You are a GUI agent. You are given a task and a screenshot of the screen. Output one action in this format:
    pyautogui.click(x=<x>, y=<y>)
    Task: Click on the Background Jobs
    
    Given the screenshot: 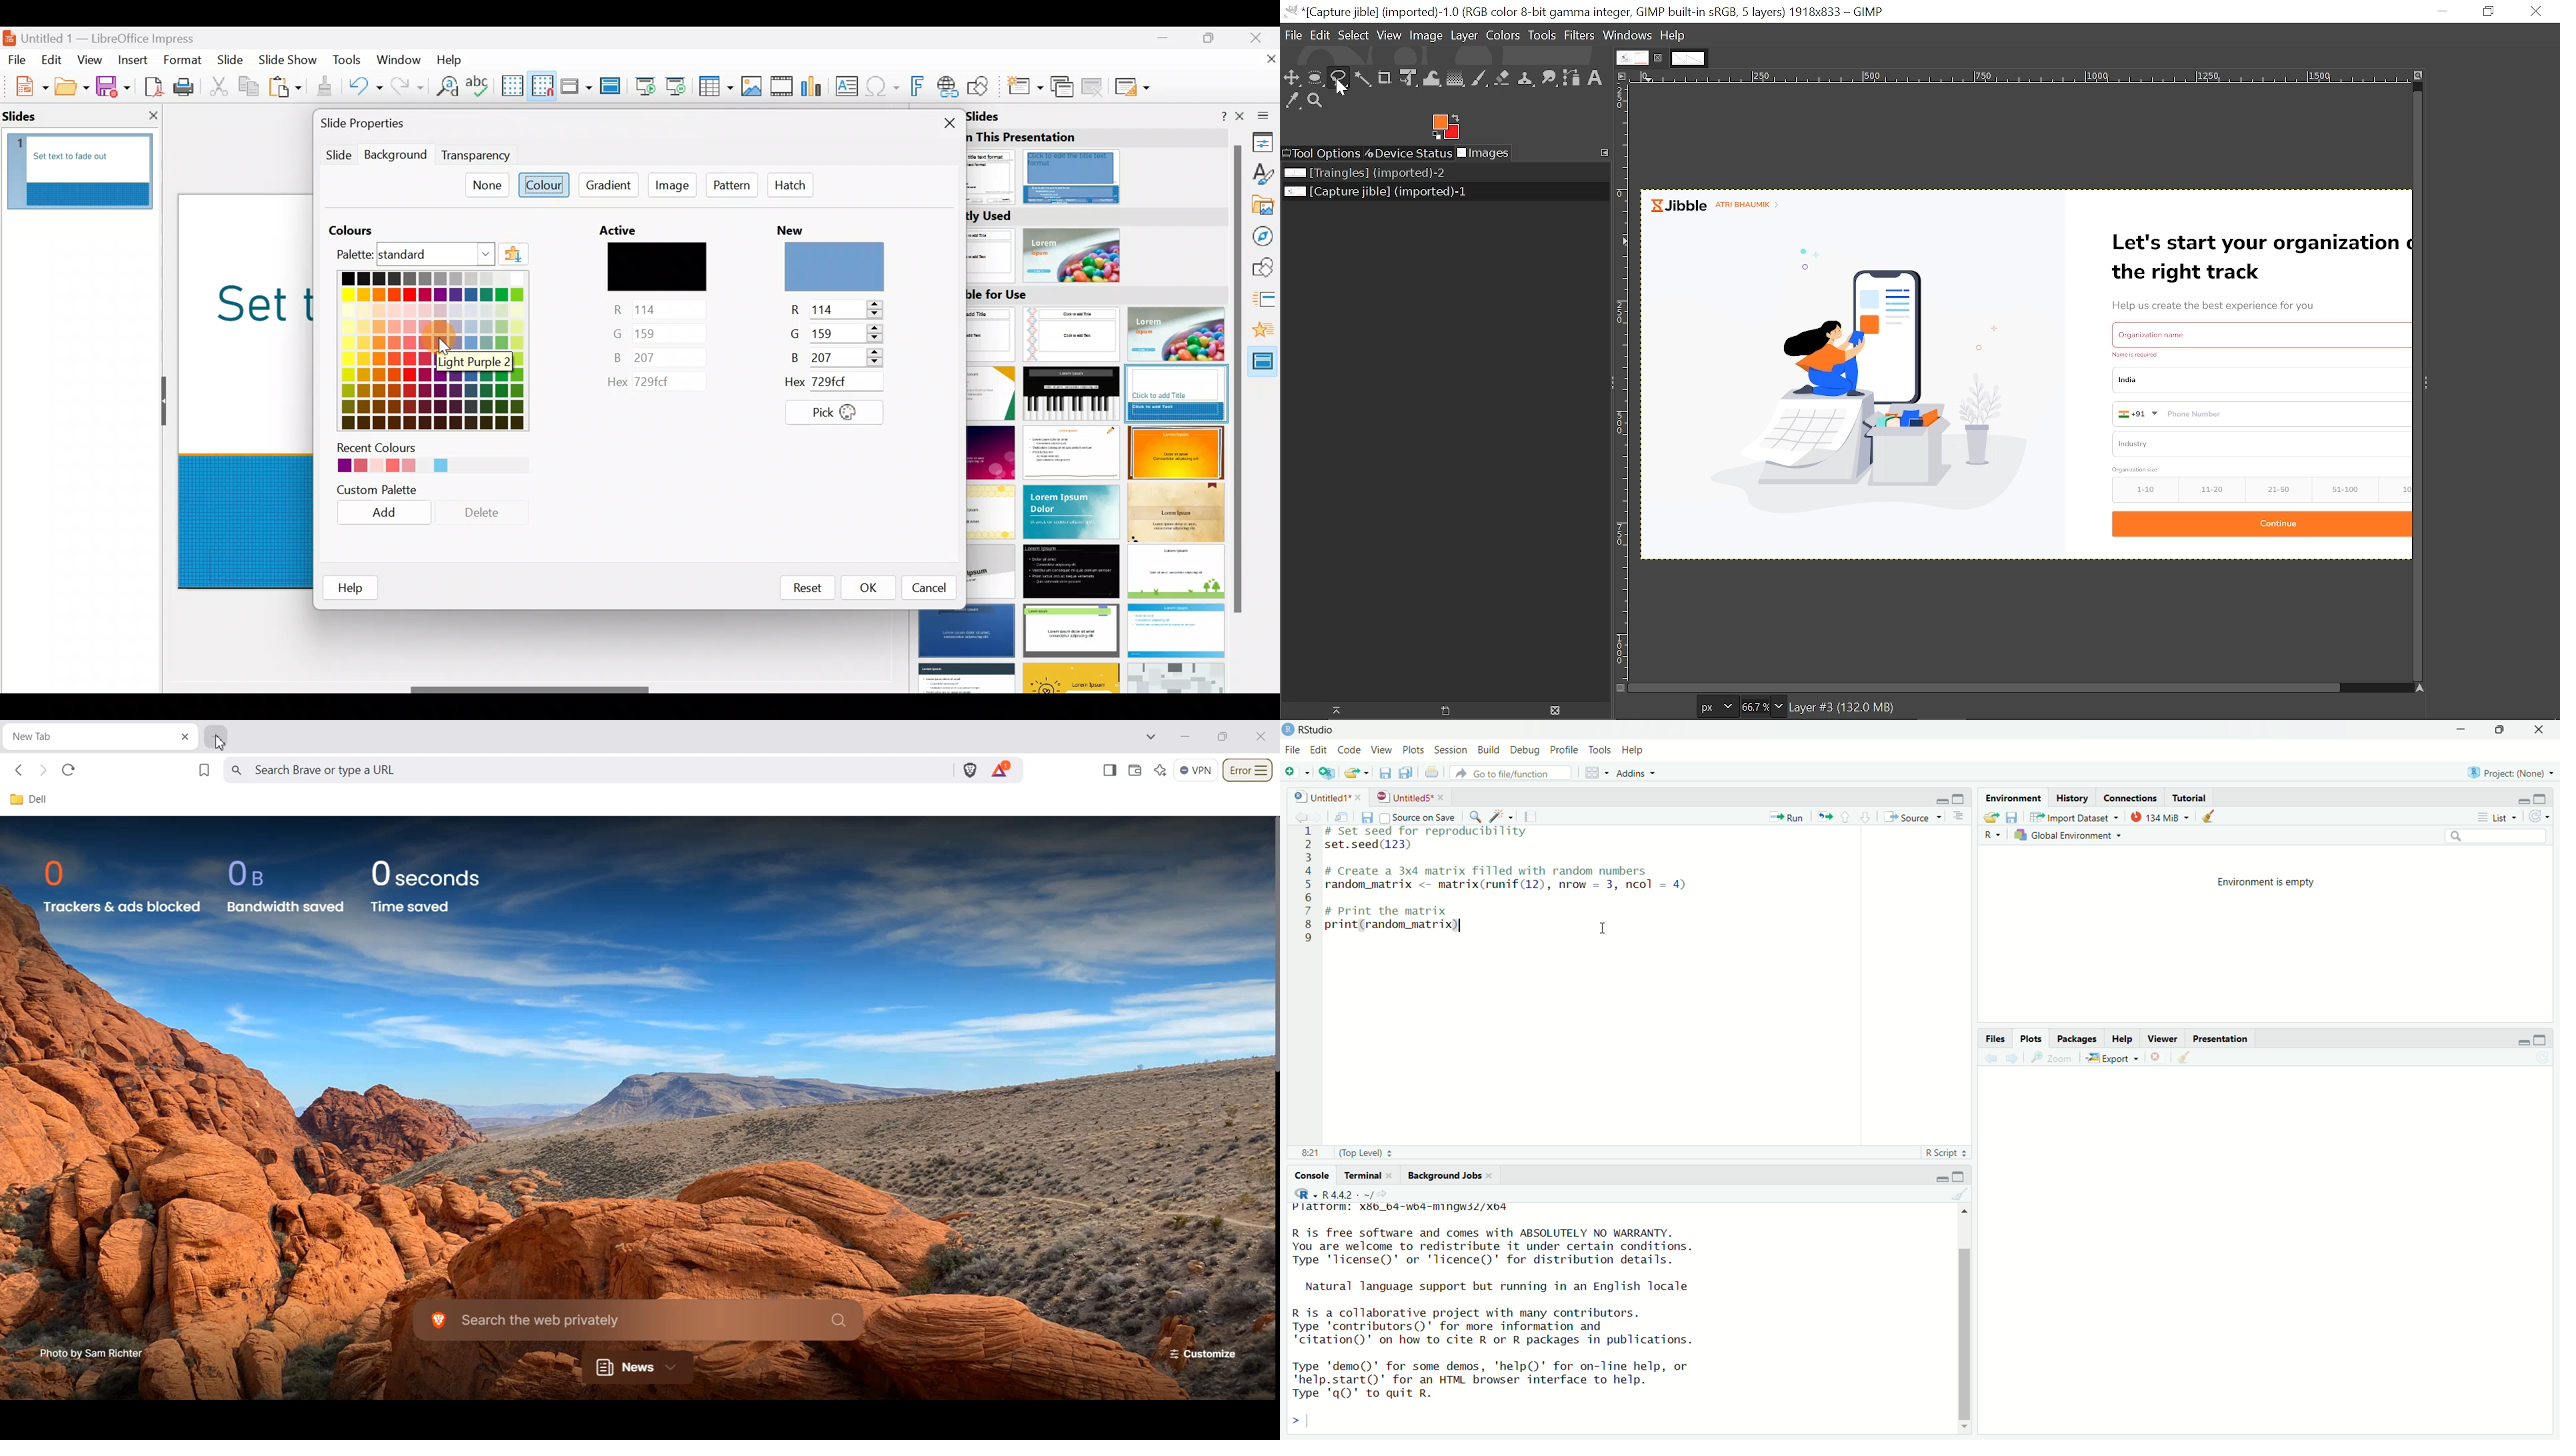 What is the action you would take?
    pyautogui.click(x=1451, y=1175)
    